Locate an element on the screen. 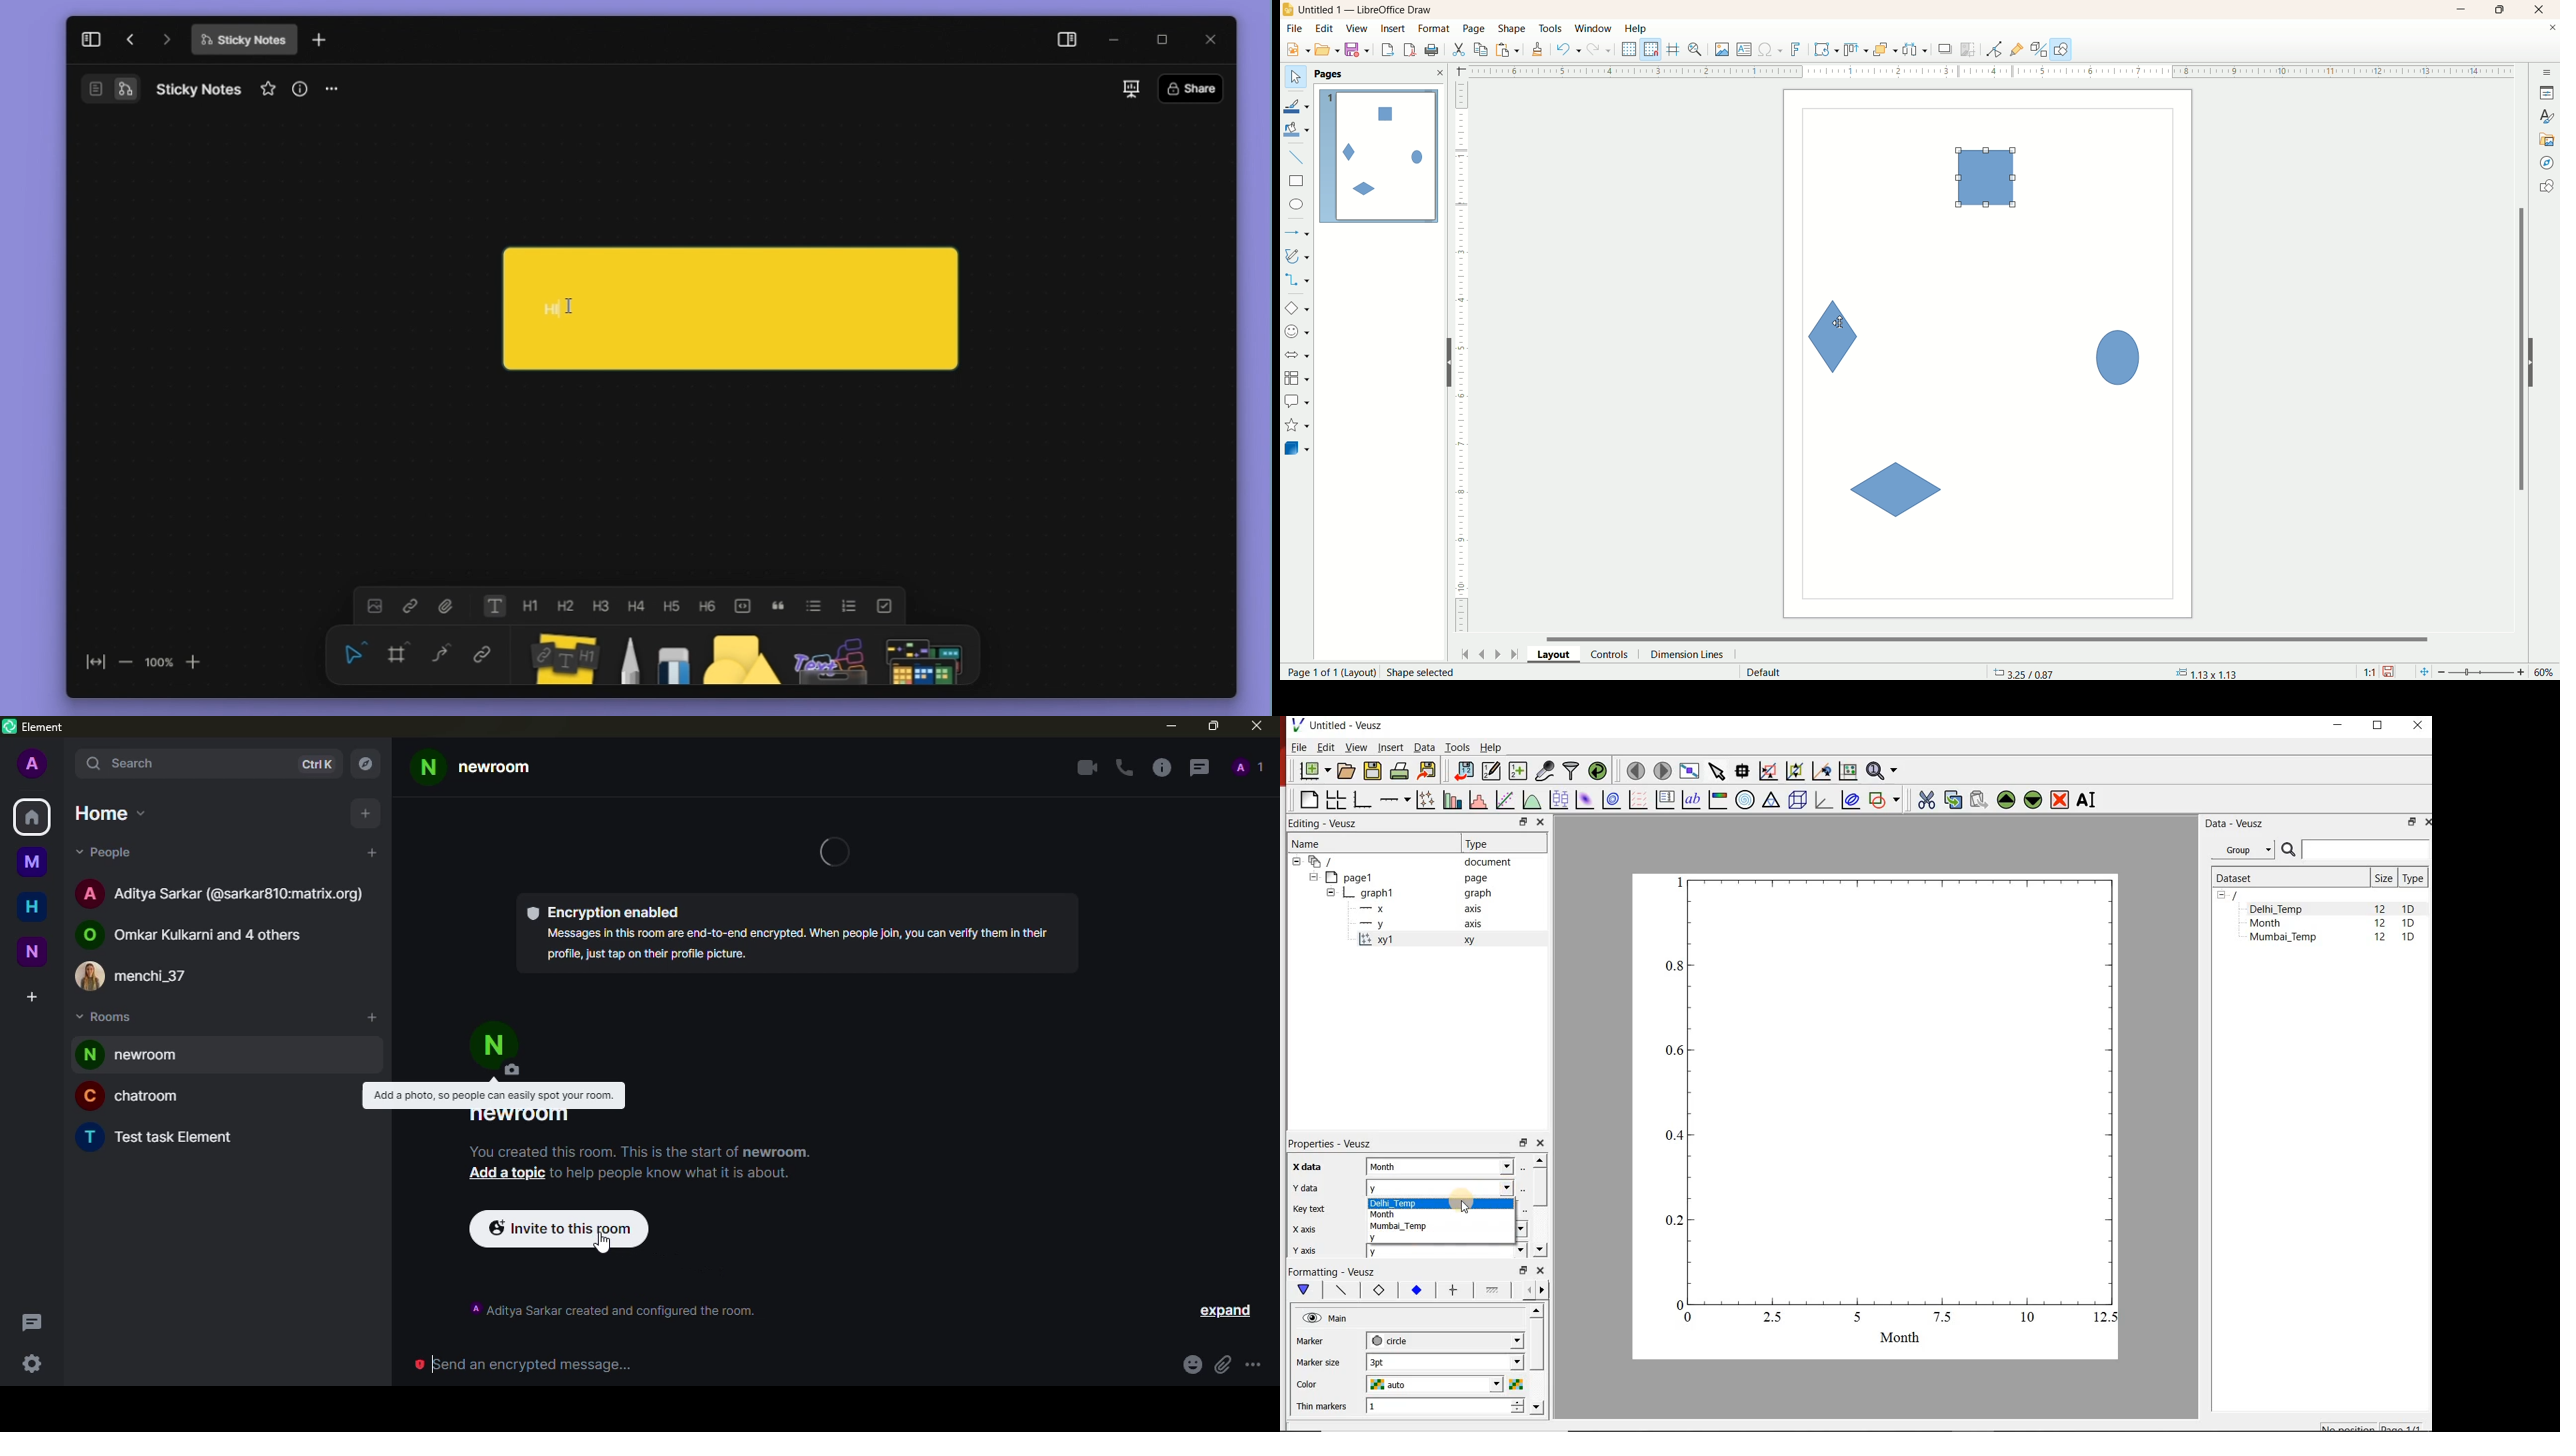 The image size is (2576, 1456). Add an axis to the plot is located at coordinates (1393, 800).